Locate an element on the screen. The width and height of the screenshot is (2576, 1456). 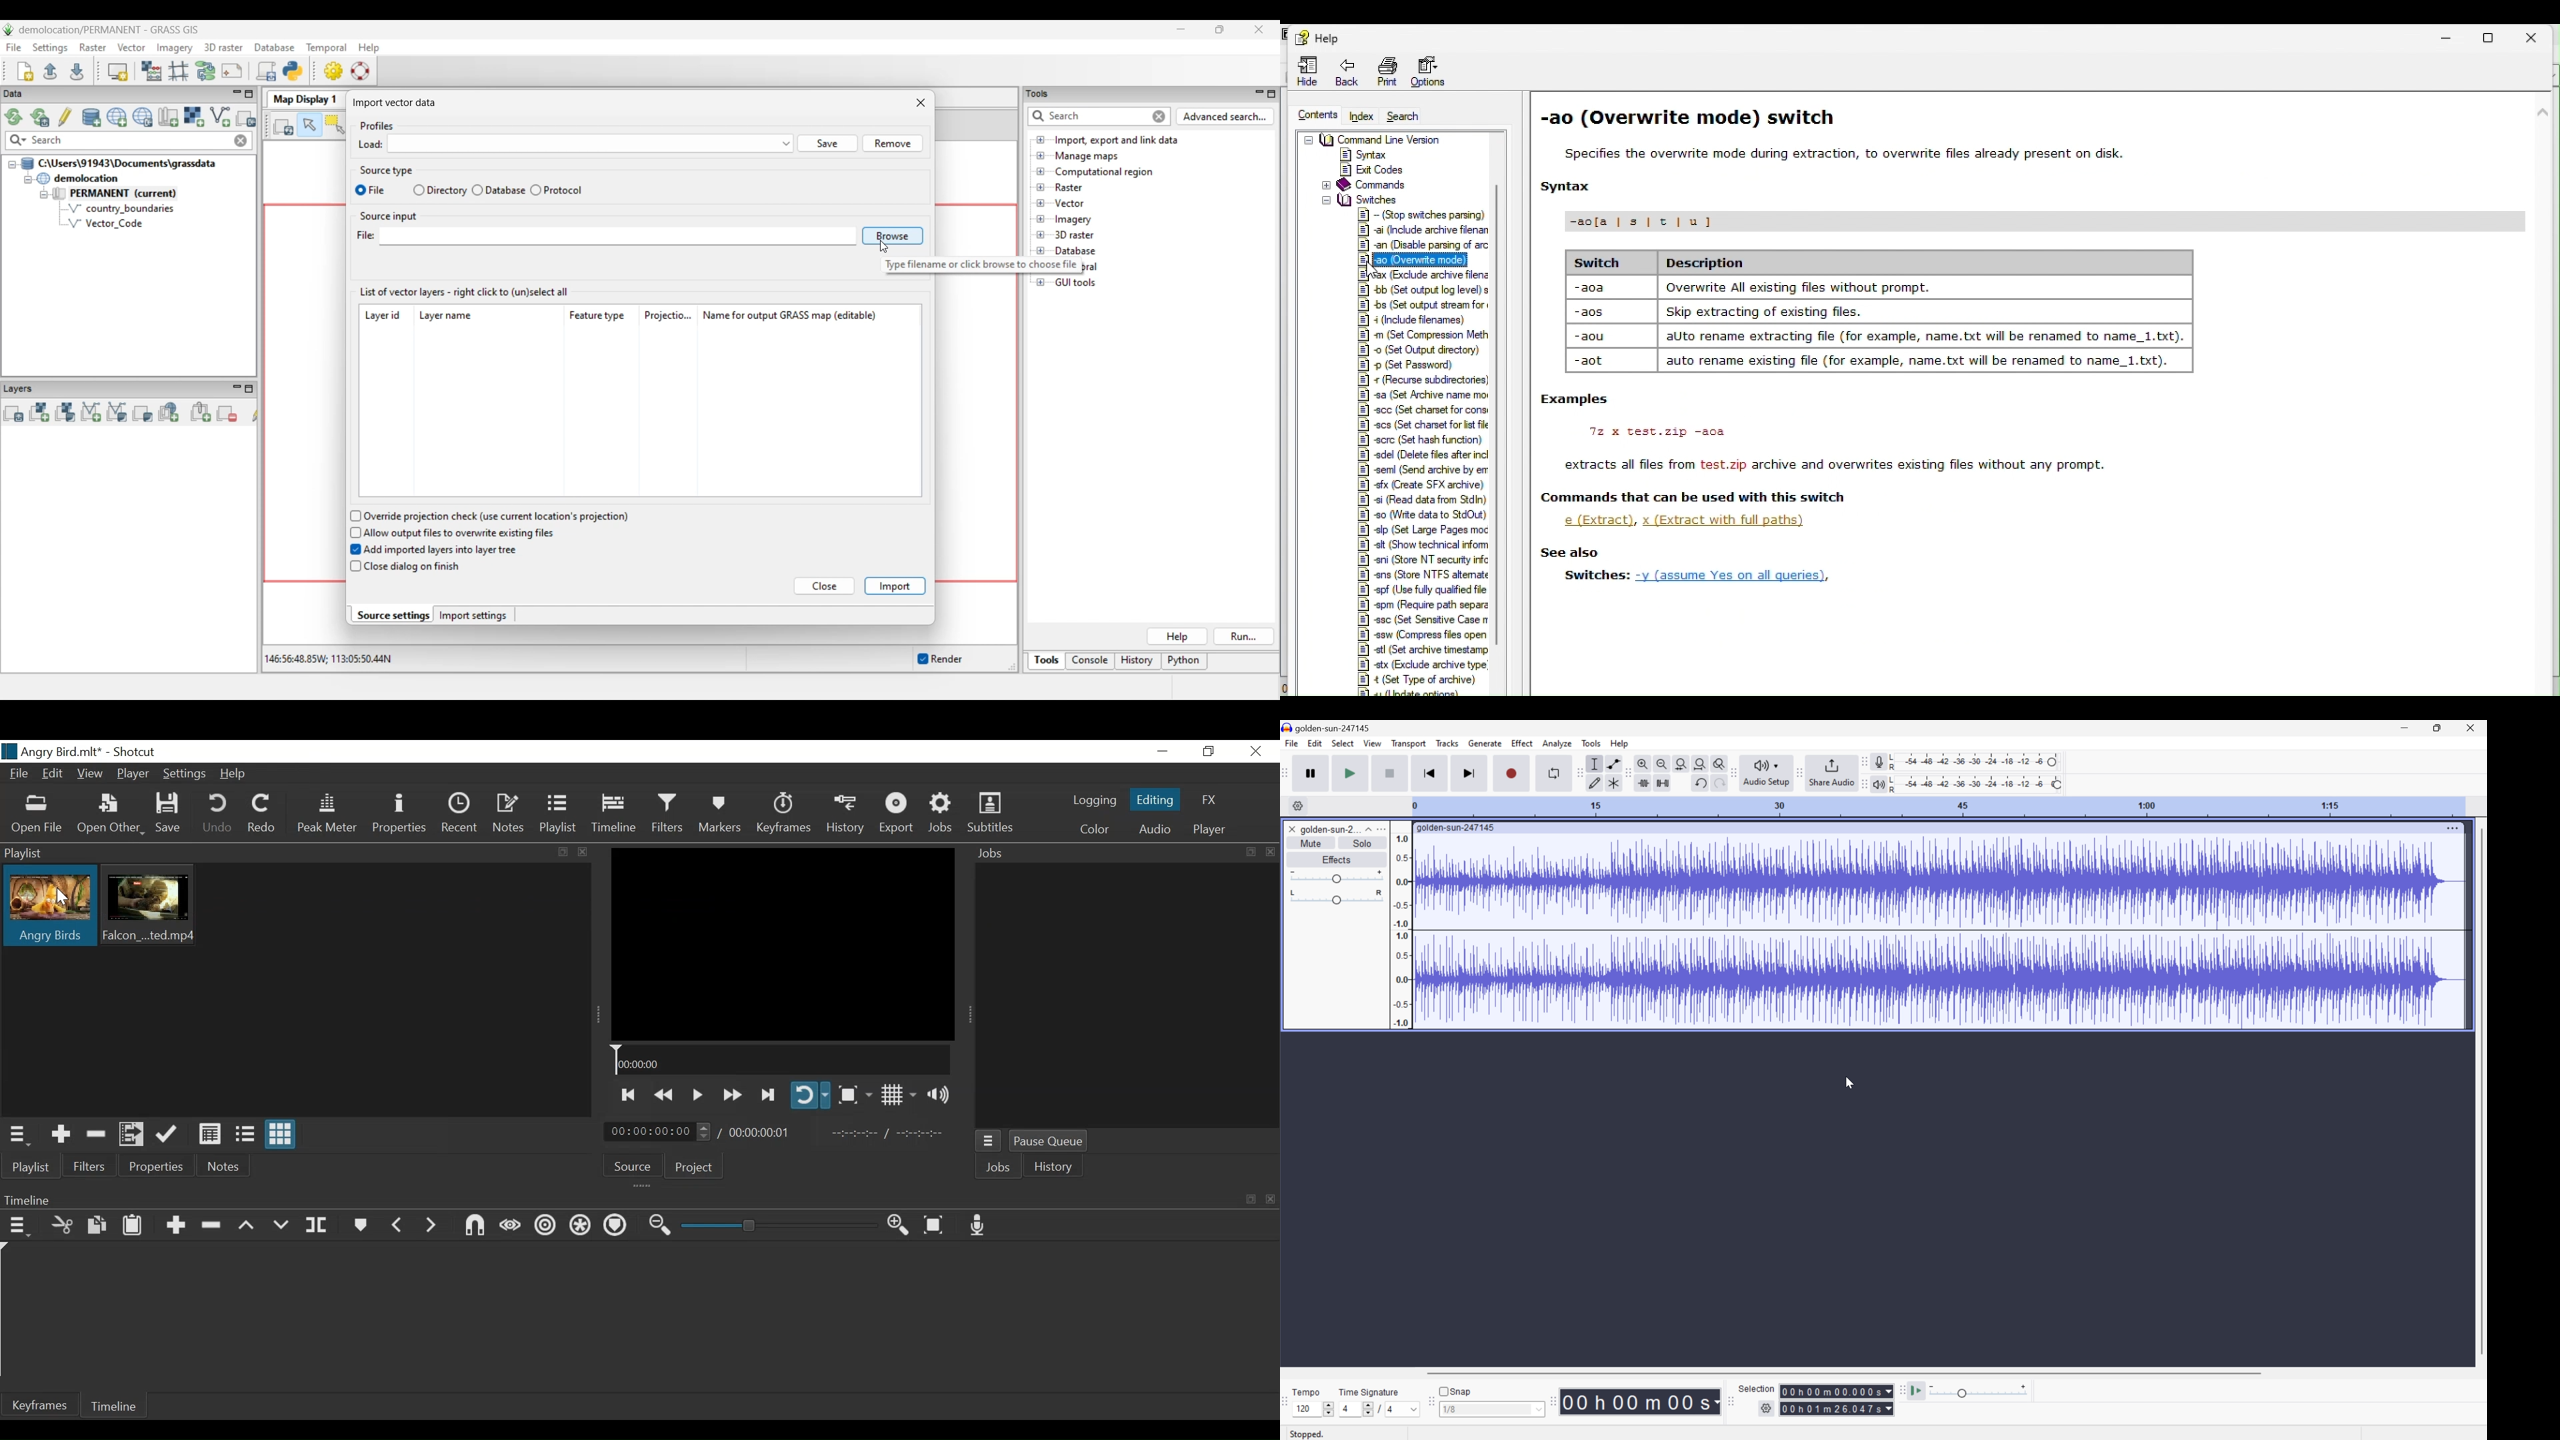
Select is located at coordinates (1343, 742).